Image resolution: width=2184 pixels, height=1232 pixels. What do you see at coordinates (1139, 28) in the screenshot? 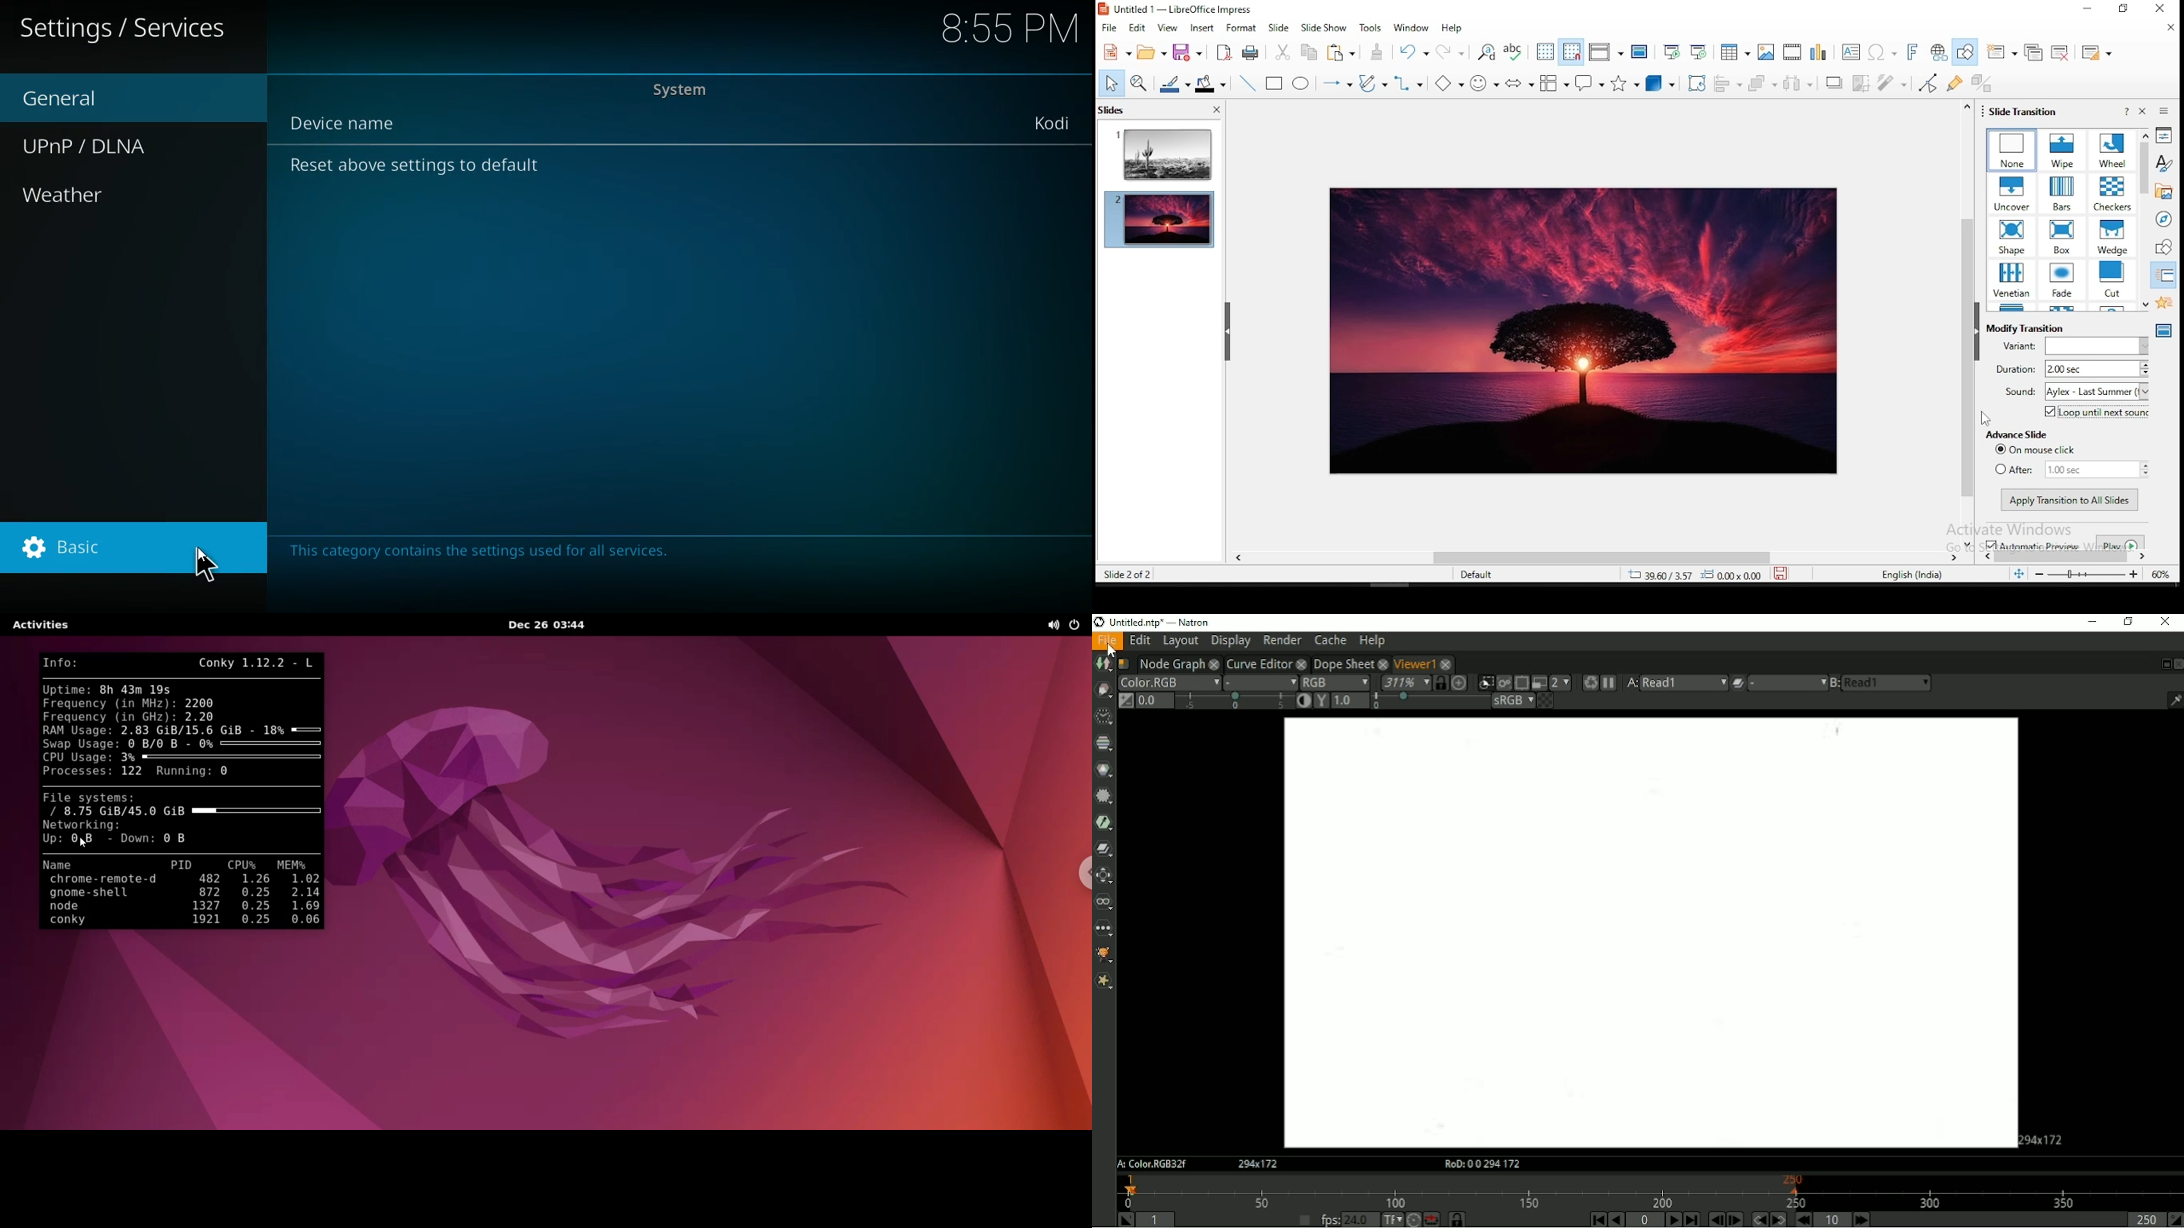
I see `edit` at bounding box center [1139, 28].